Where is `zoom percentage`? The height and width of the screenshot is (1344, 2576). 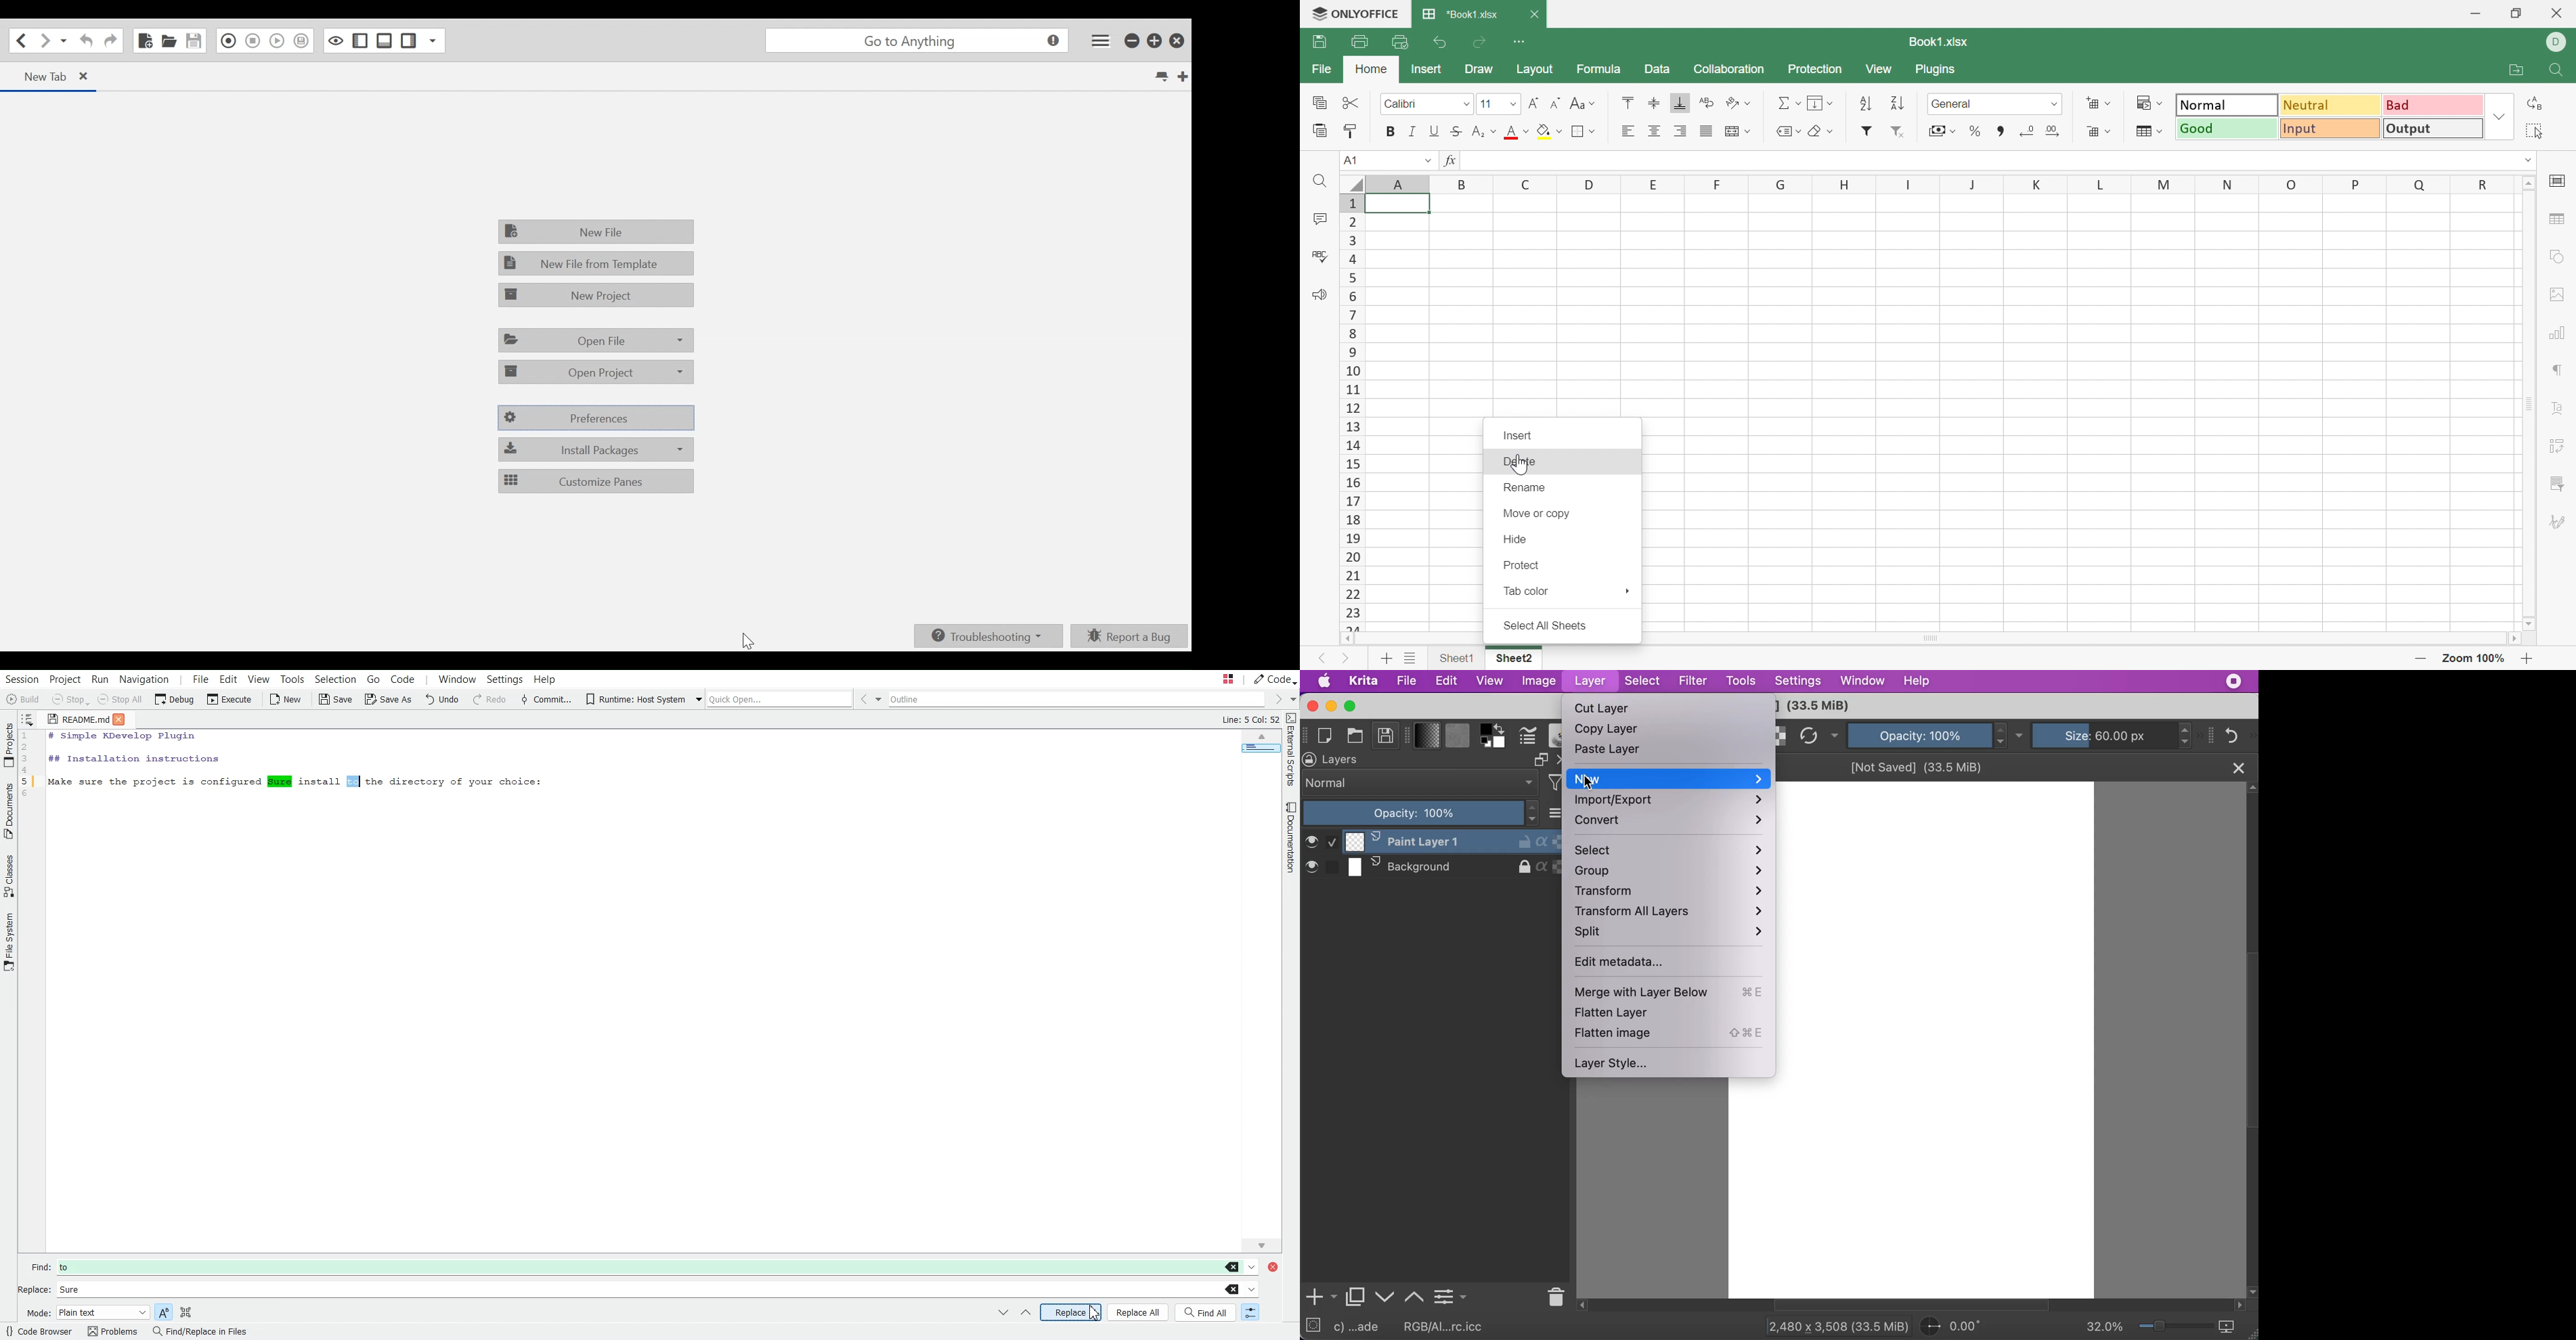
zoom percentage is located at coordinates (2105, 1328).